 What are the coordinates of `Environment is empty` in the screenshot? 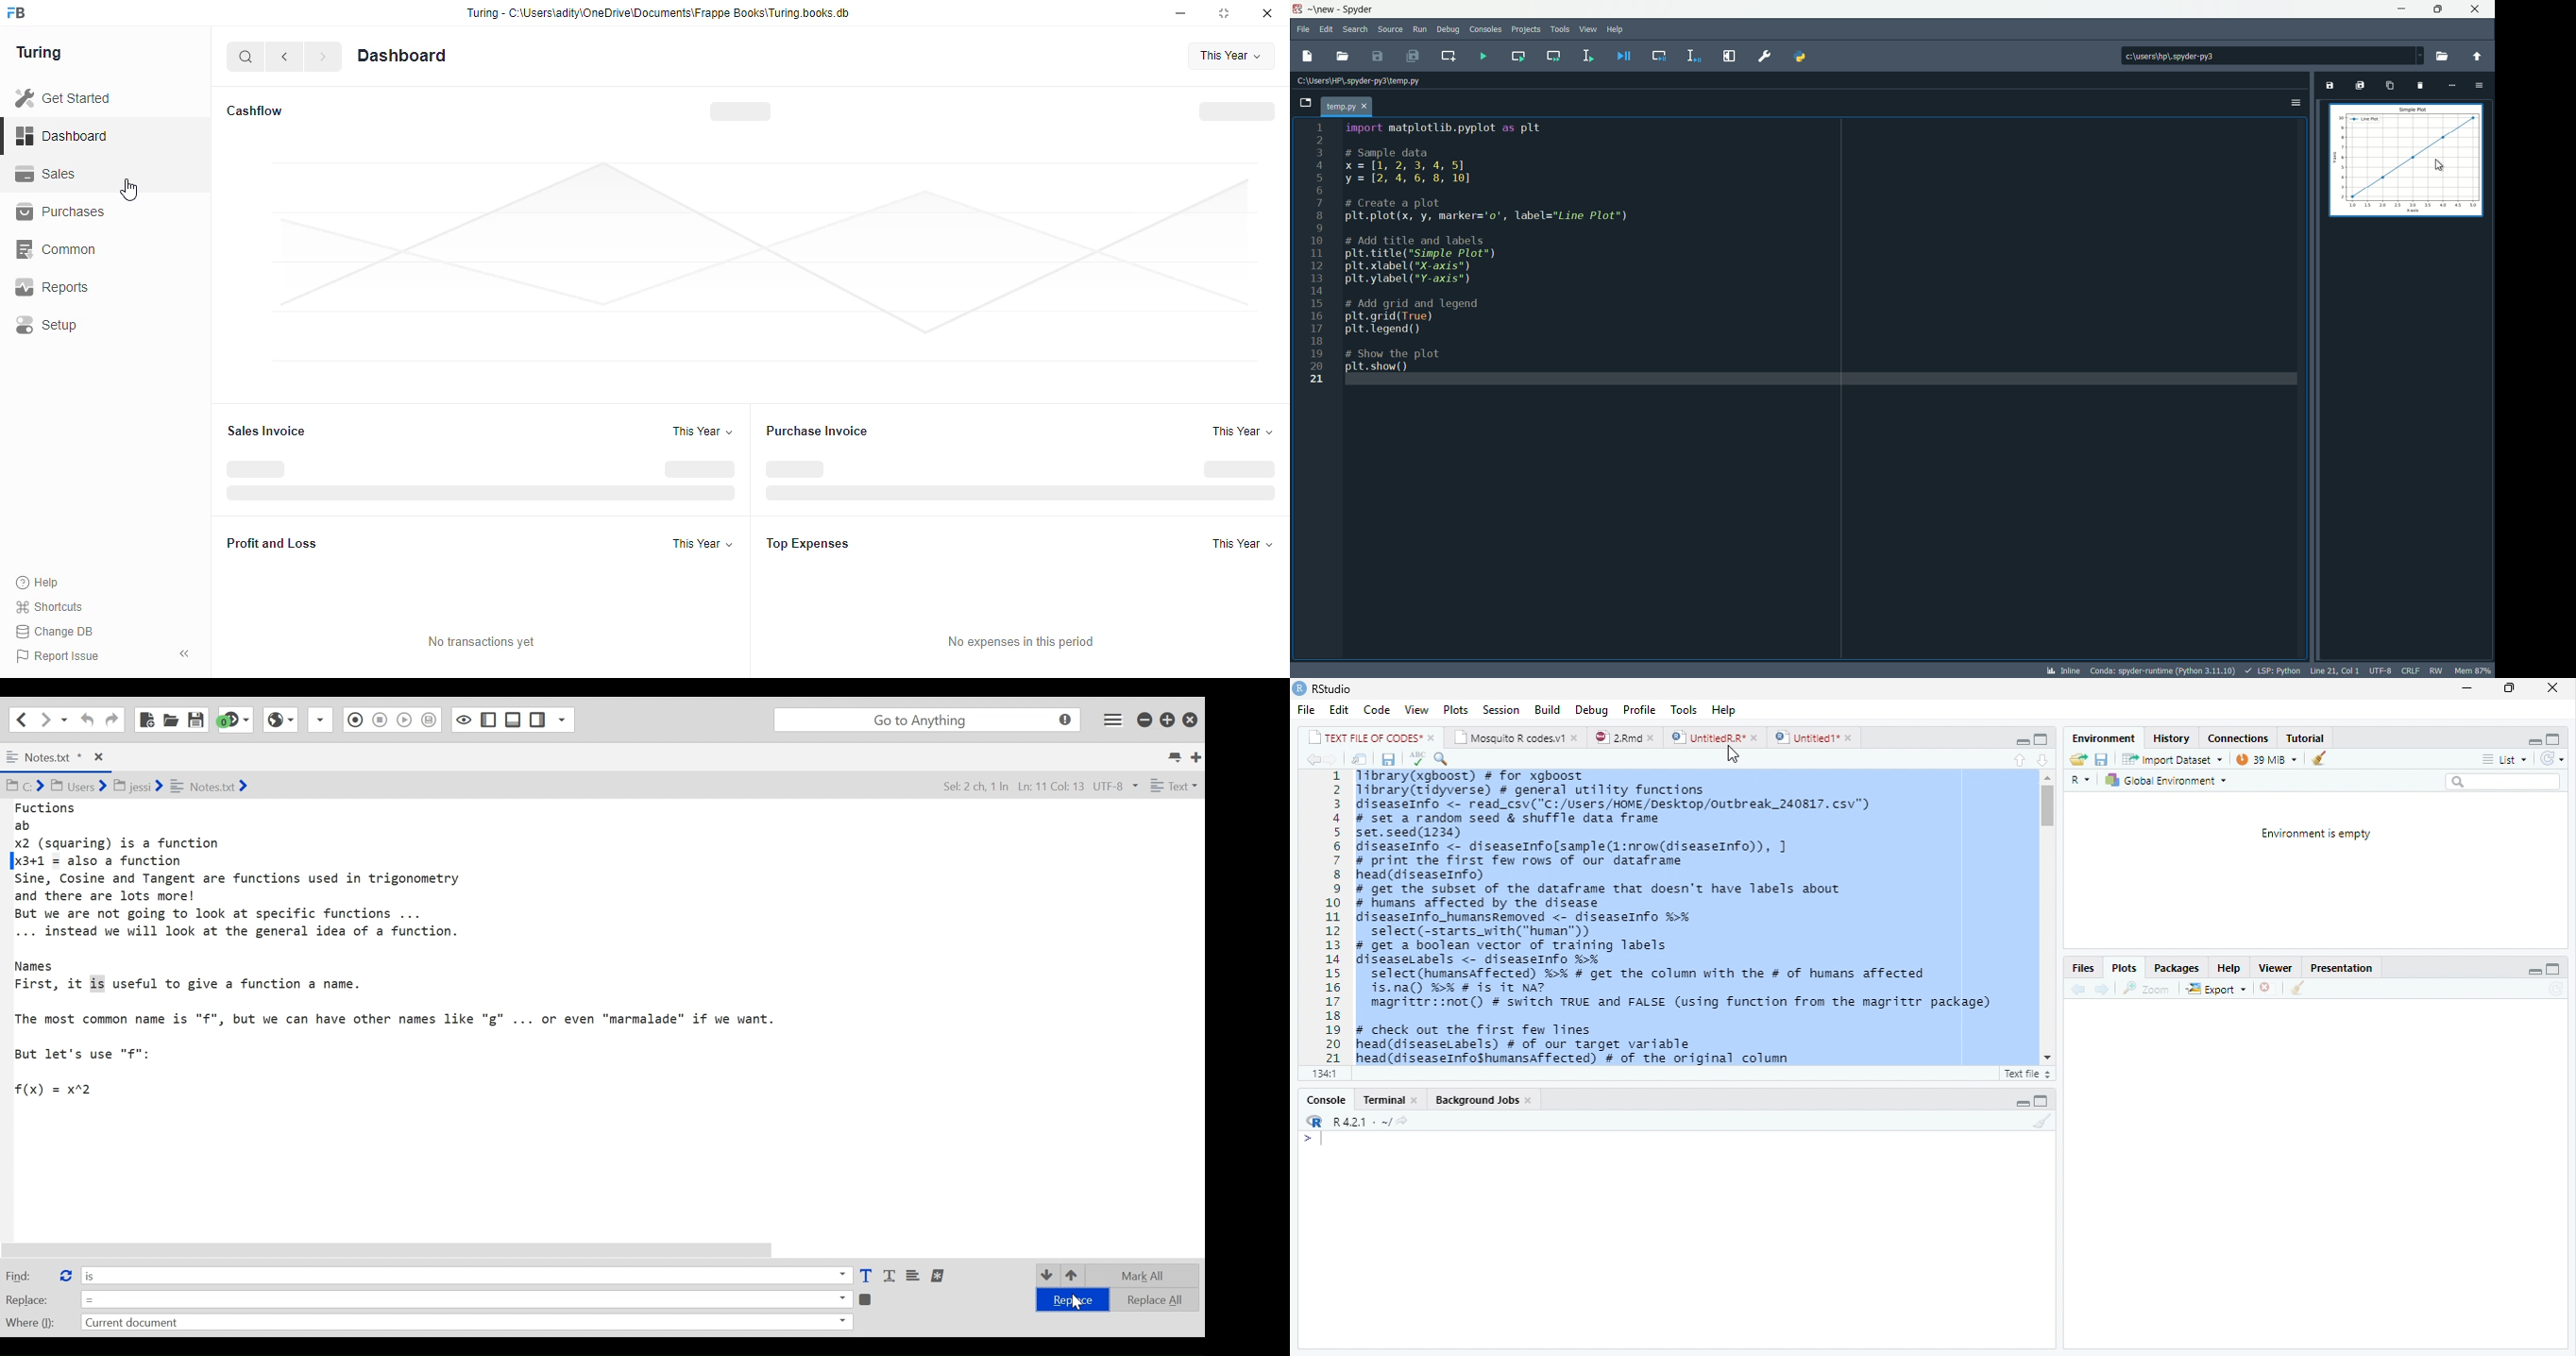 It's located at (2317, 833).